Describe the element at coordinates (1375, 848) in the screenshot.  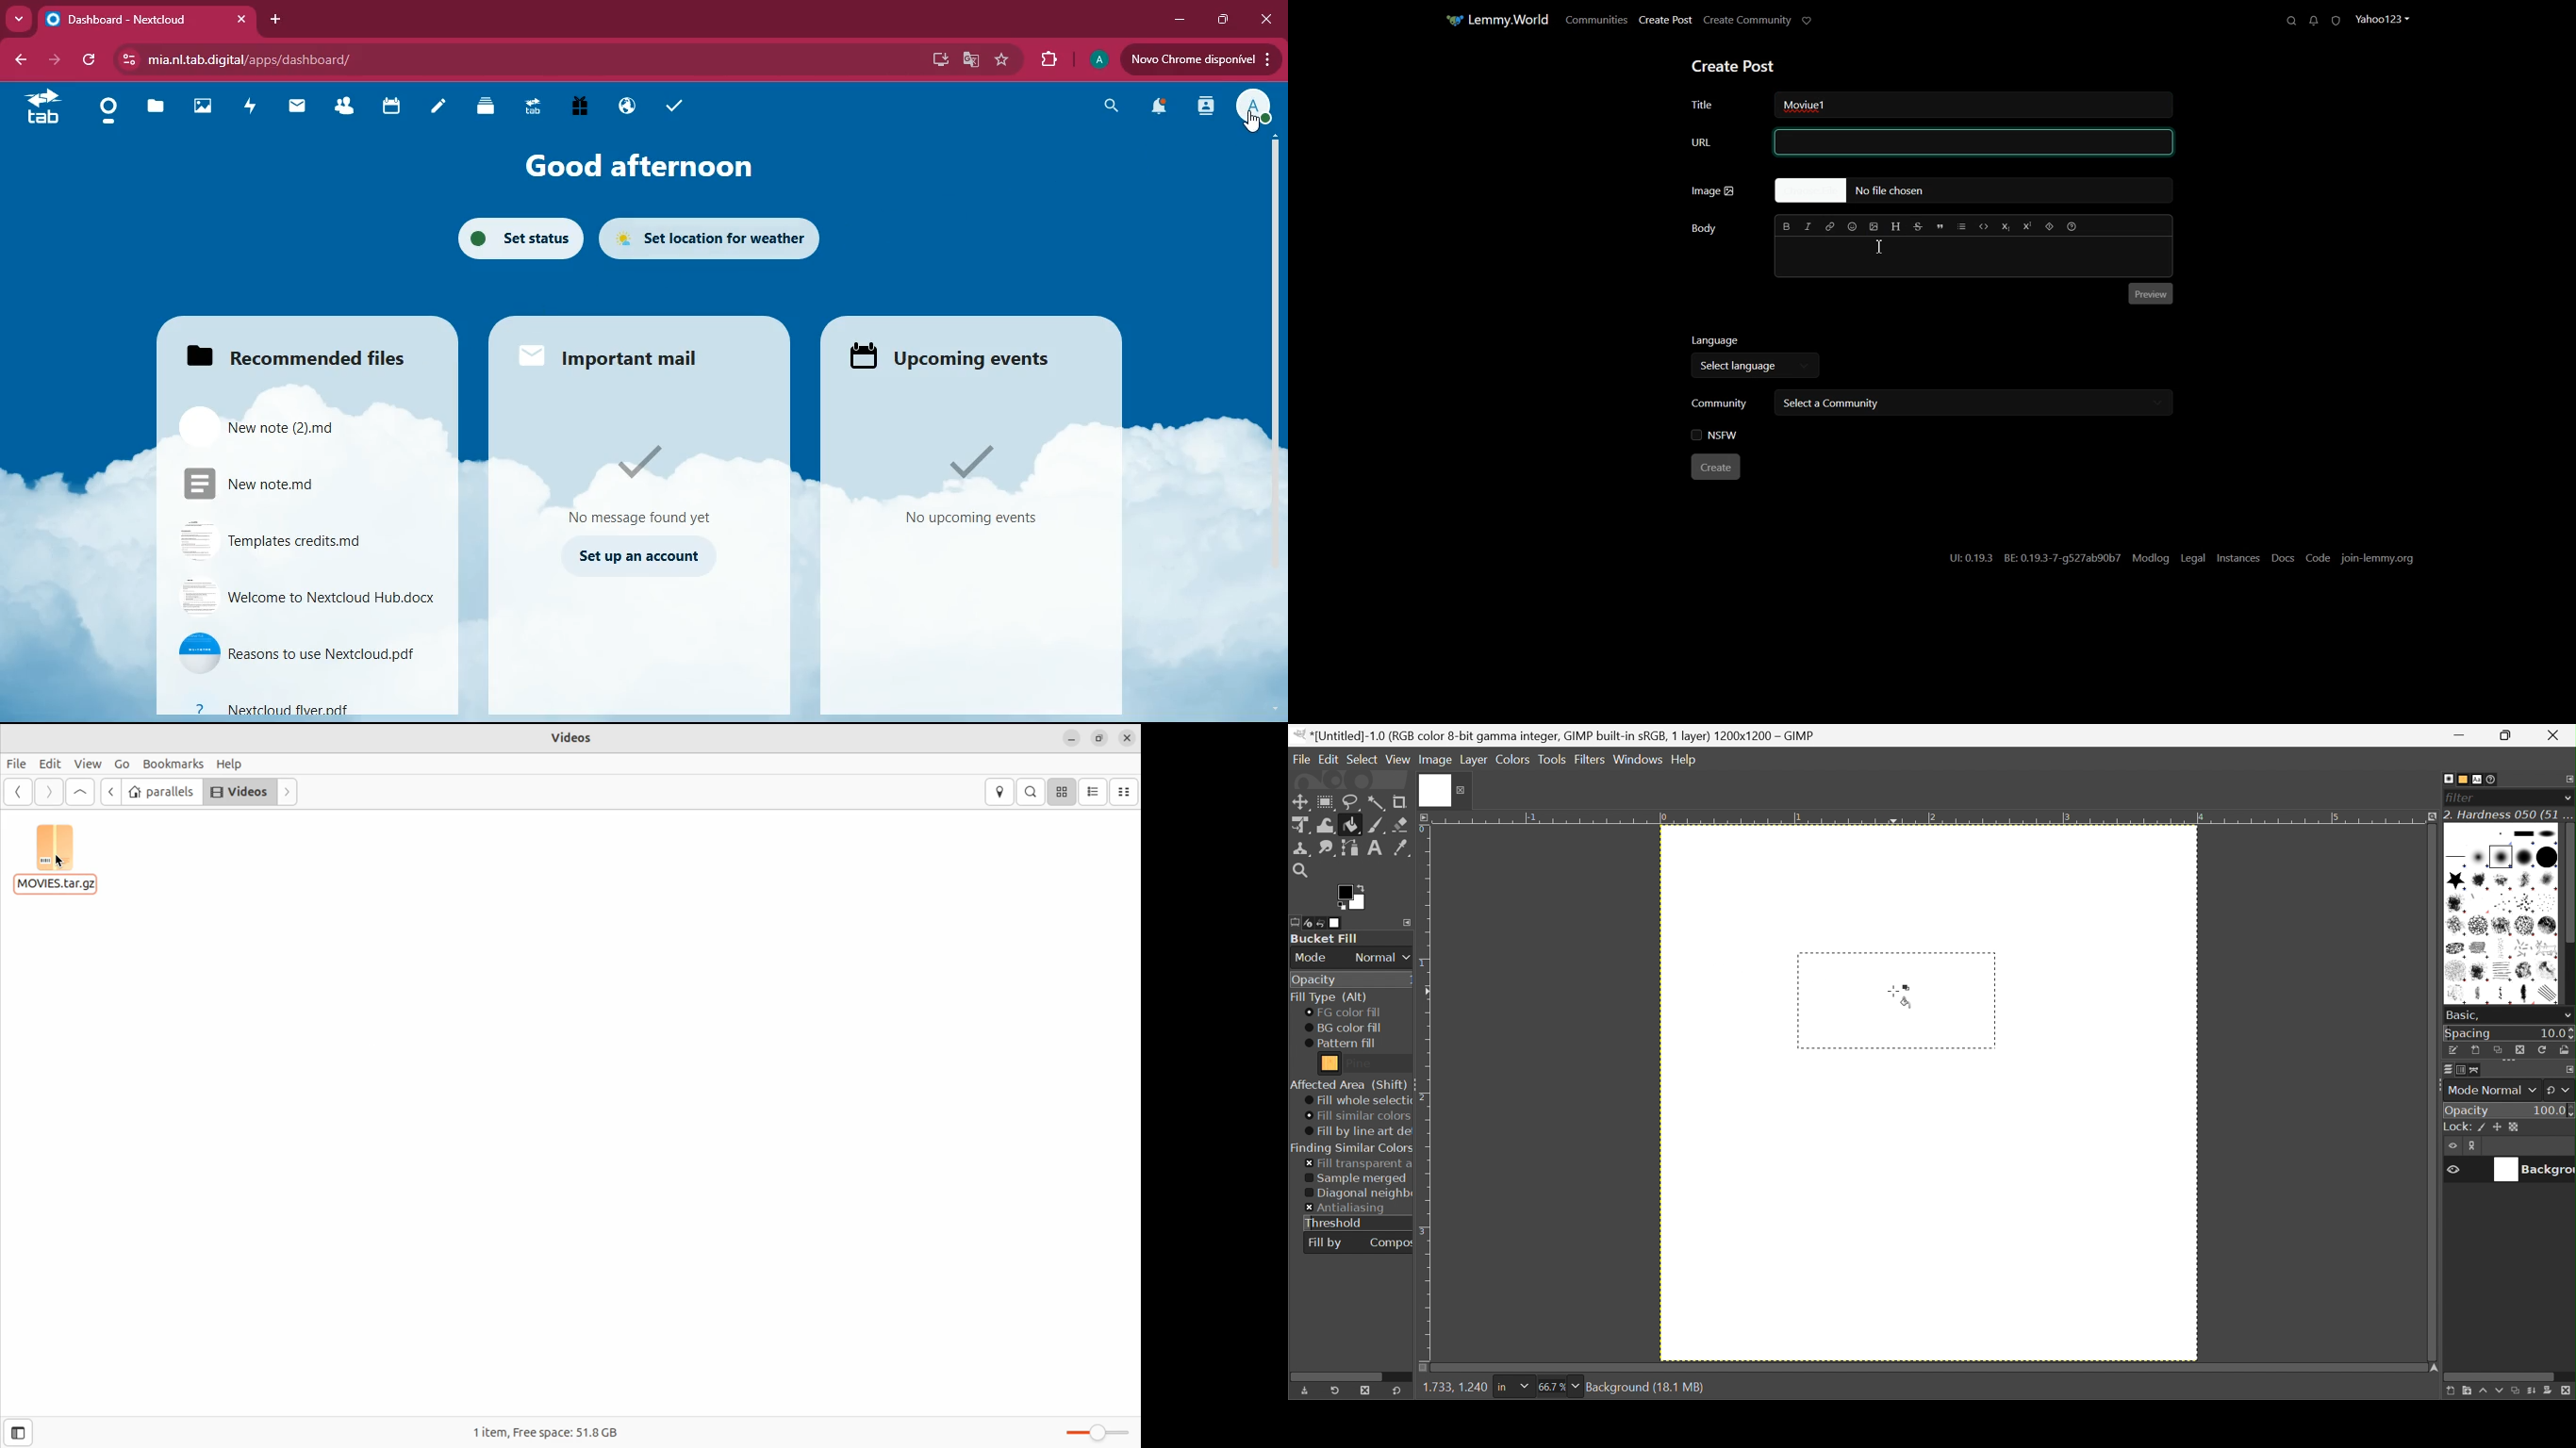
I see `Text Tool` at that location.